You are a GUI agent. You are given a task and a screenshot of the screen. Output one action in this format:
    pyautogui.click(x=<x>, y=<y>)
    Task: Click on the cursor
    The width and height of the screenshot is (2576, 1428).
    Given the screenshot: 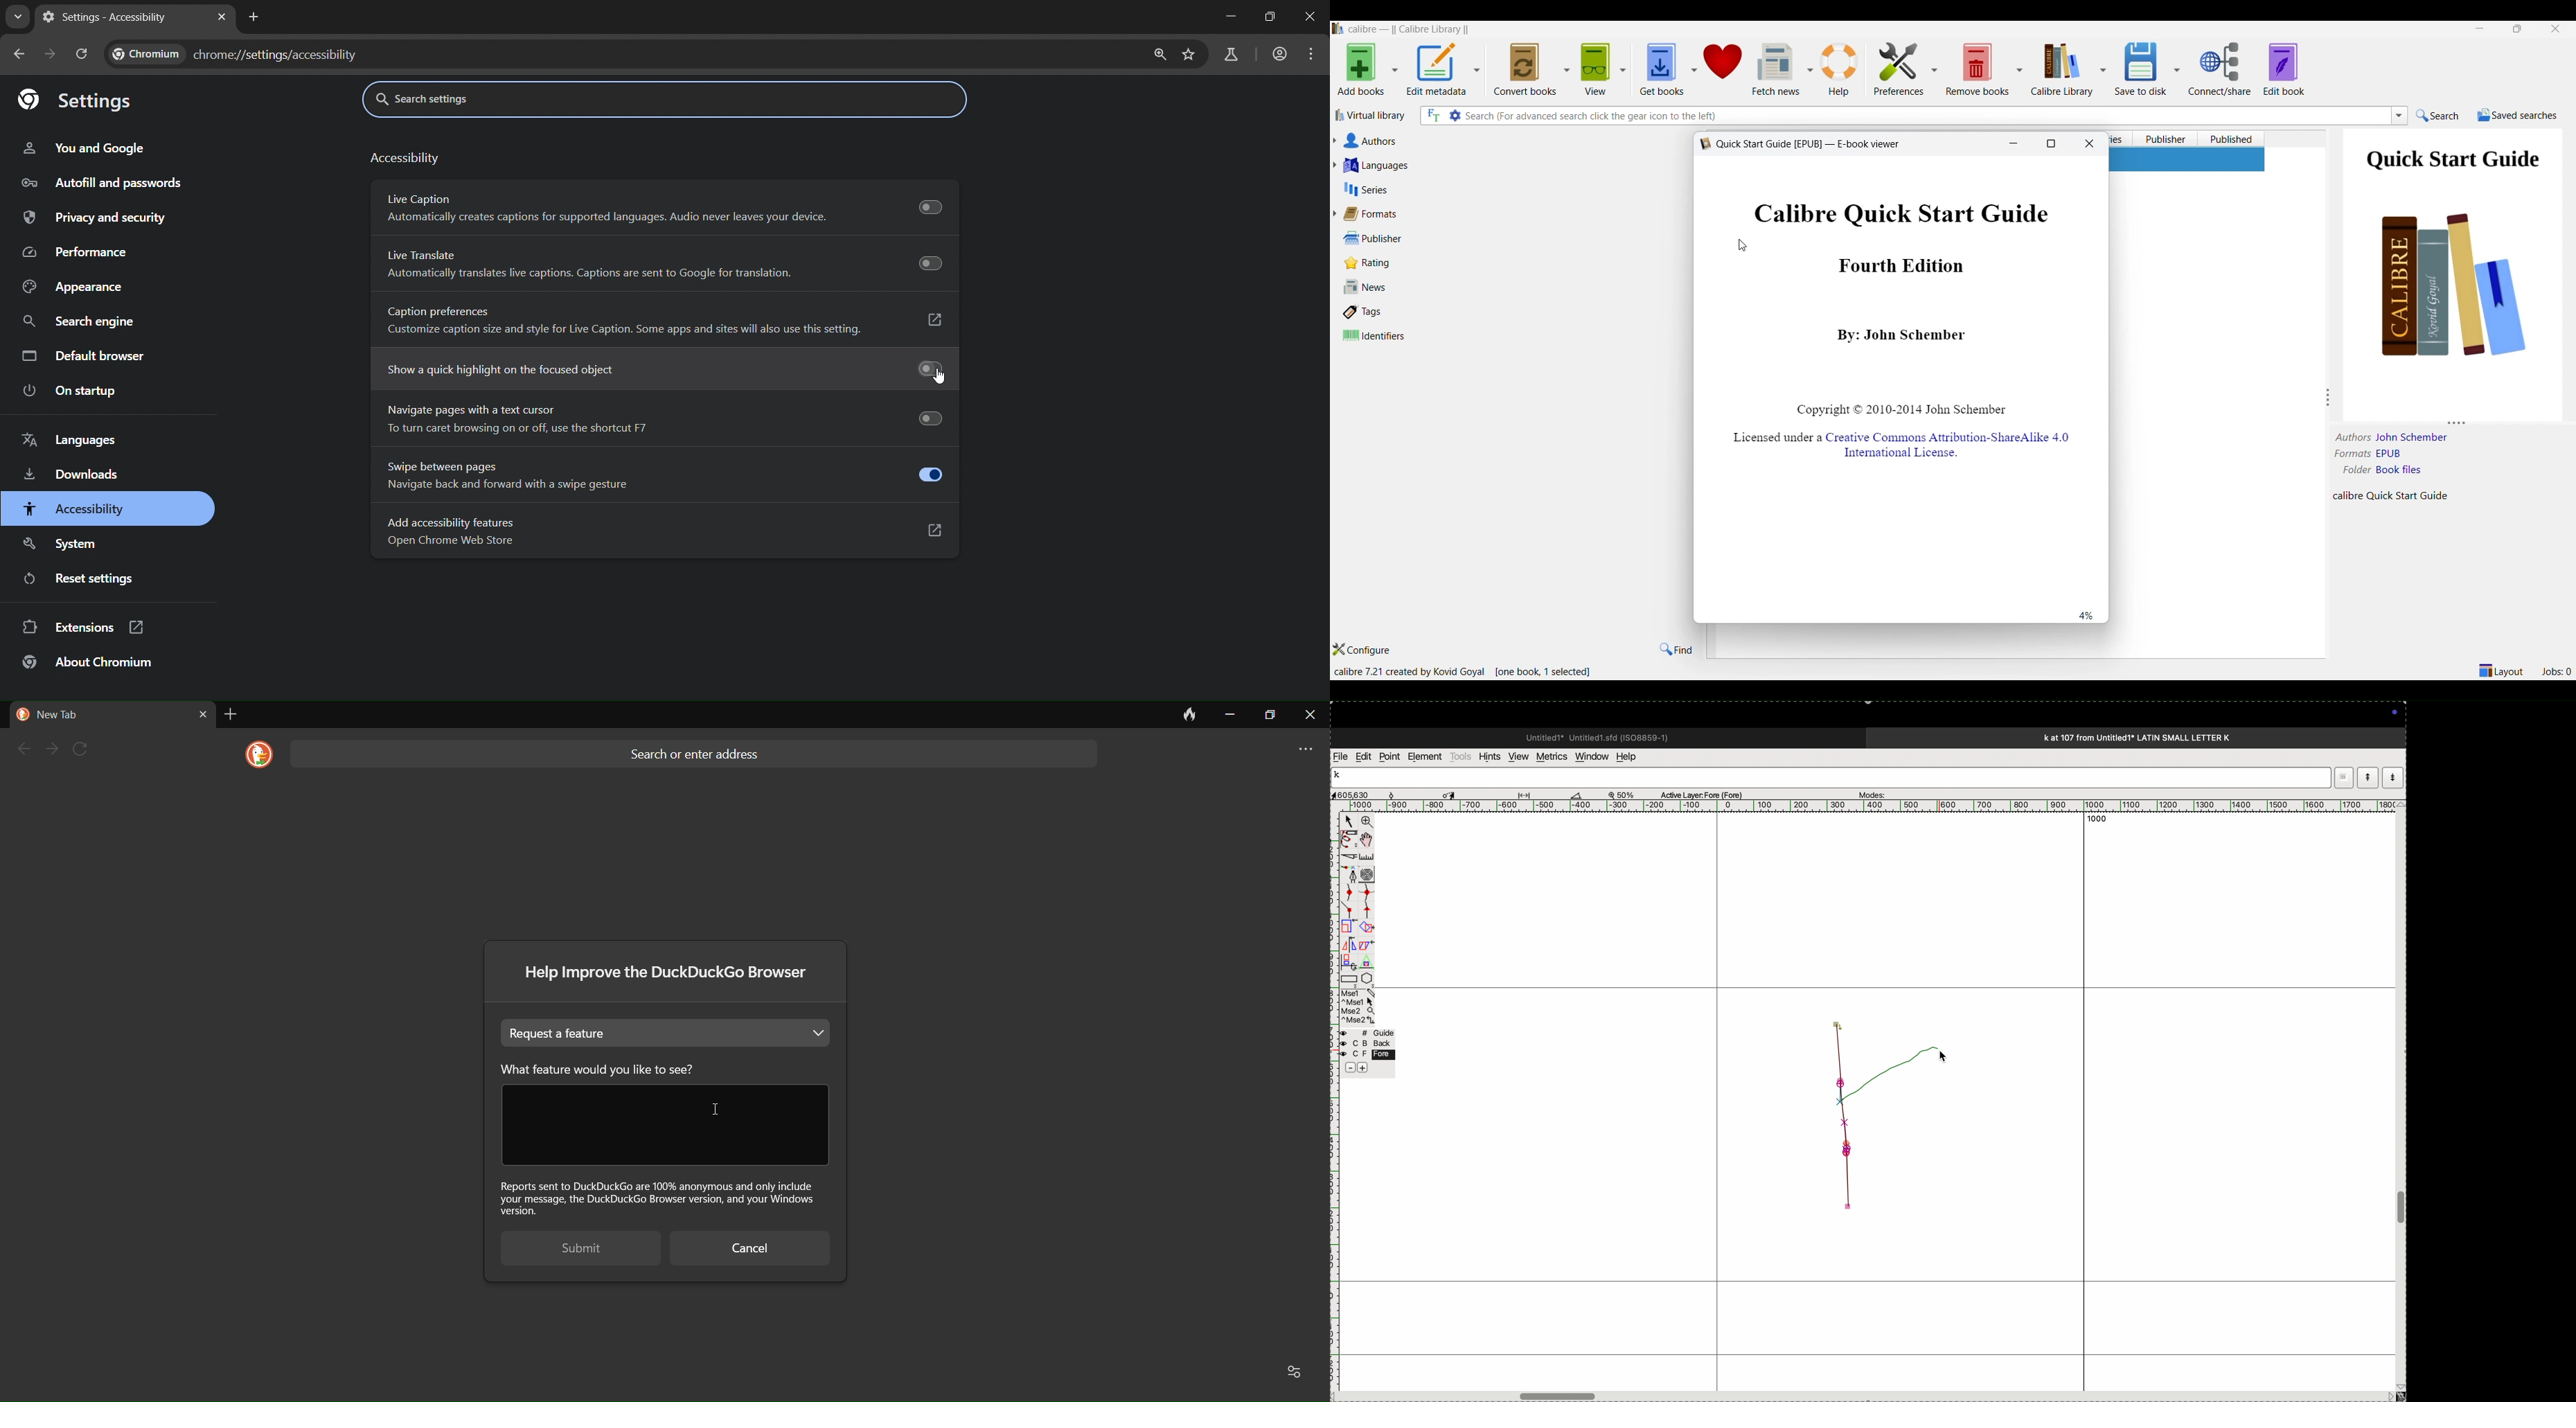 What is the action you would take?
    pyautogui.click(x=1348, y=823)
    